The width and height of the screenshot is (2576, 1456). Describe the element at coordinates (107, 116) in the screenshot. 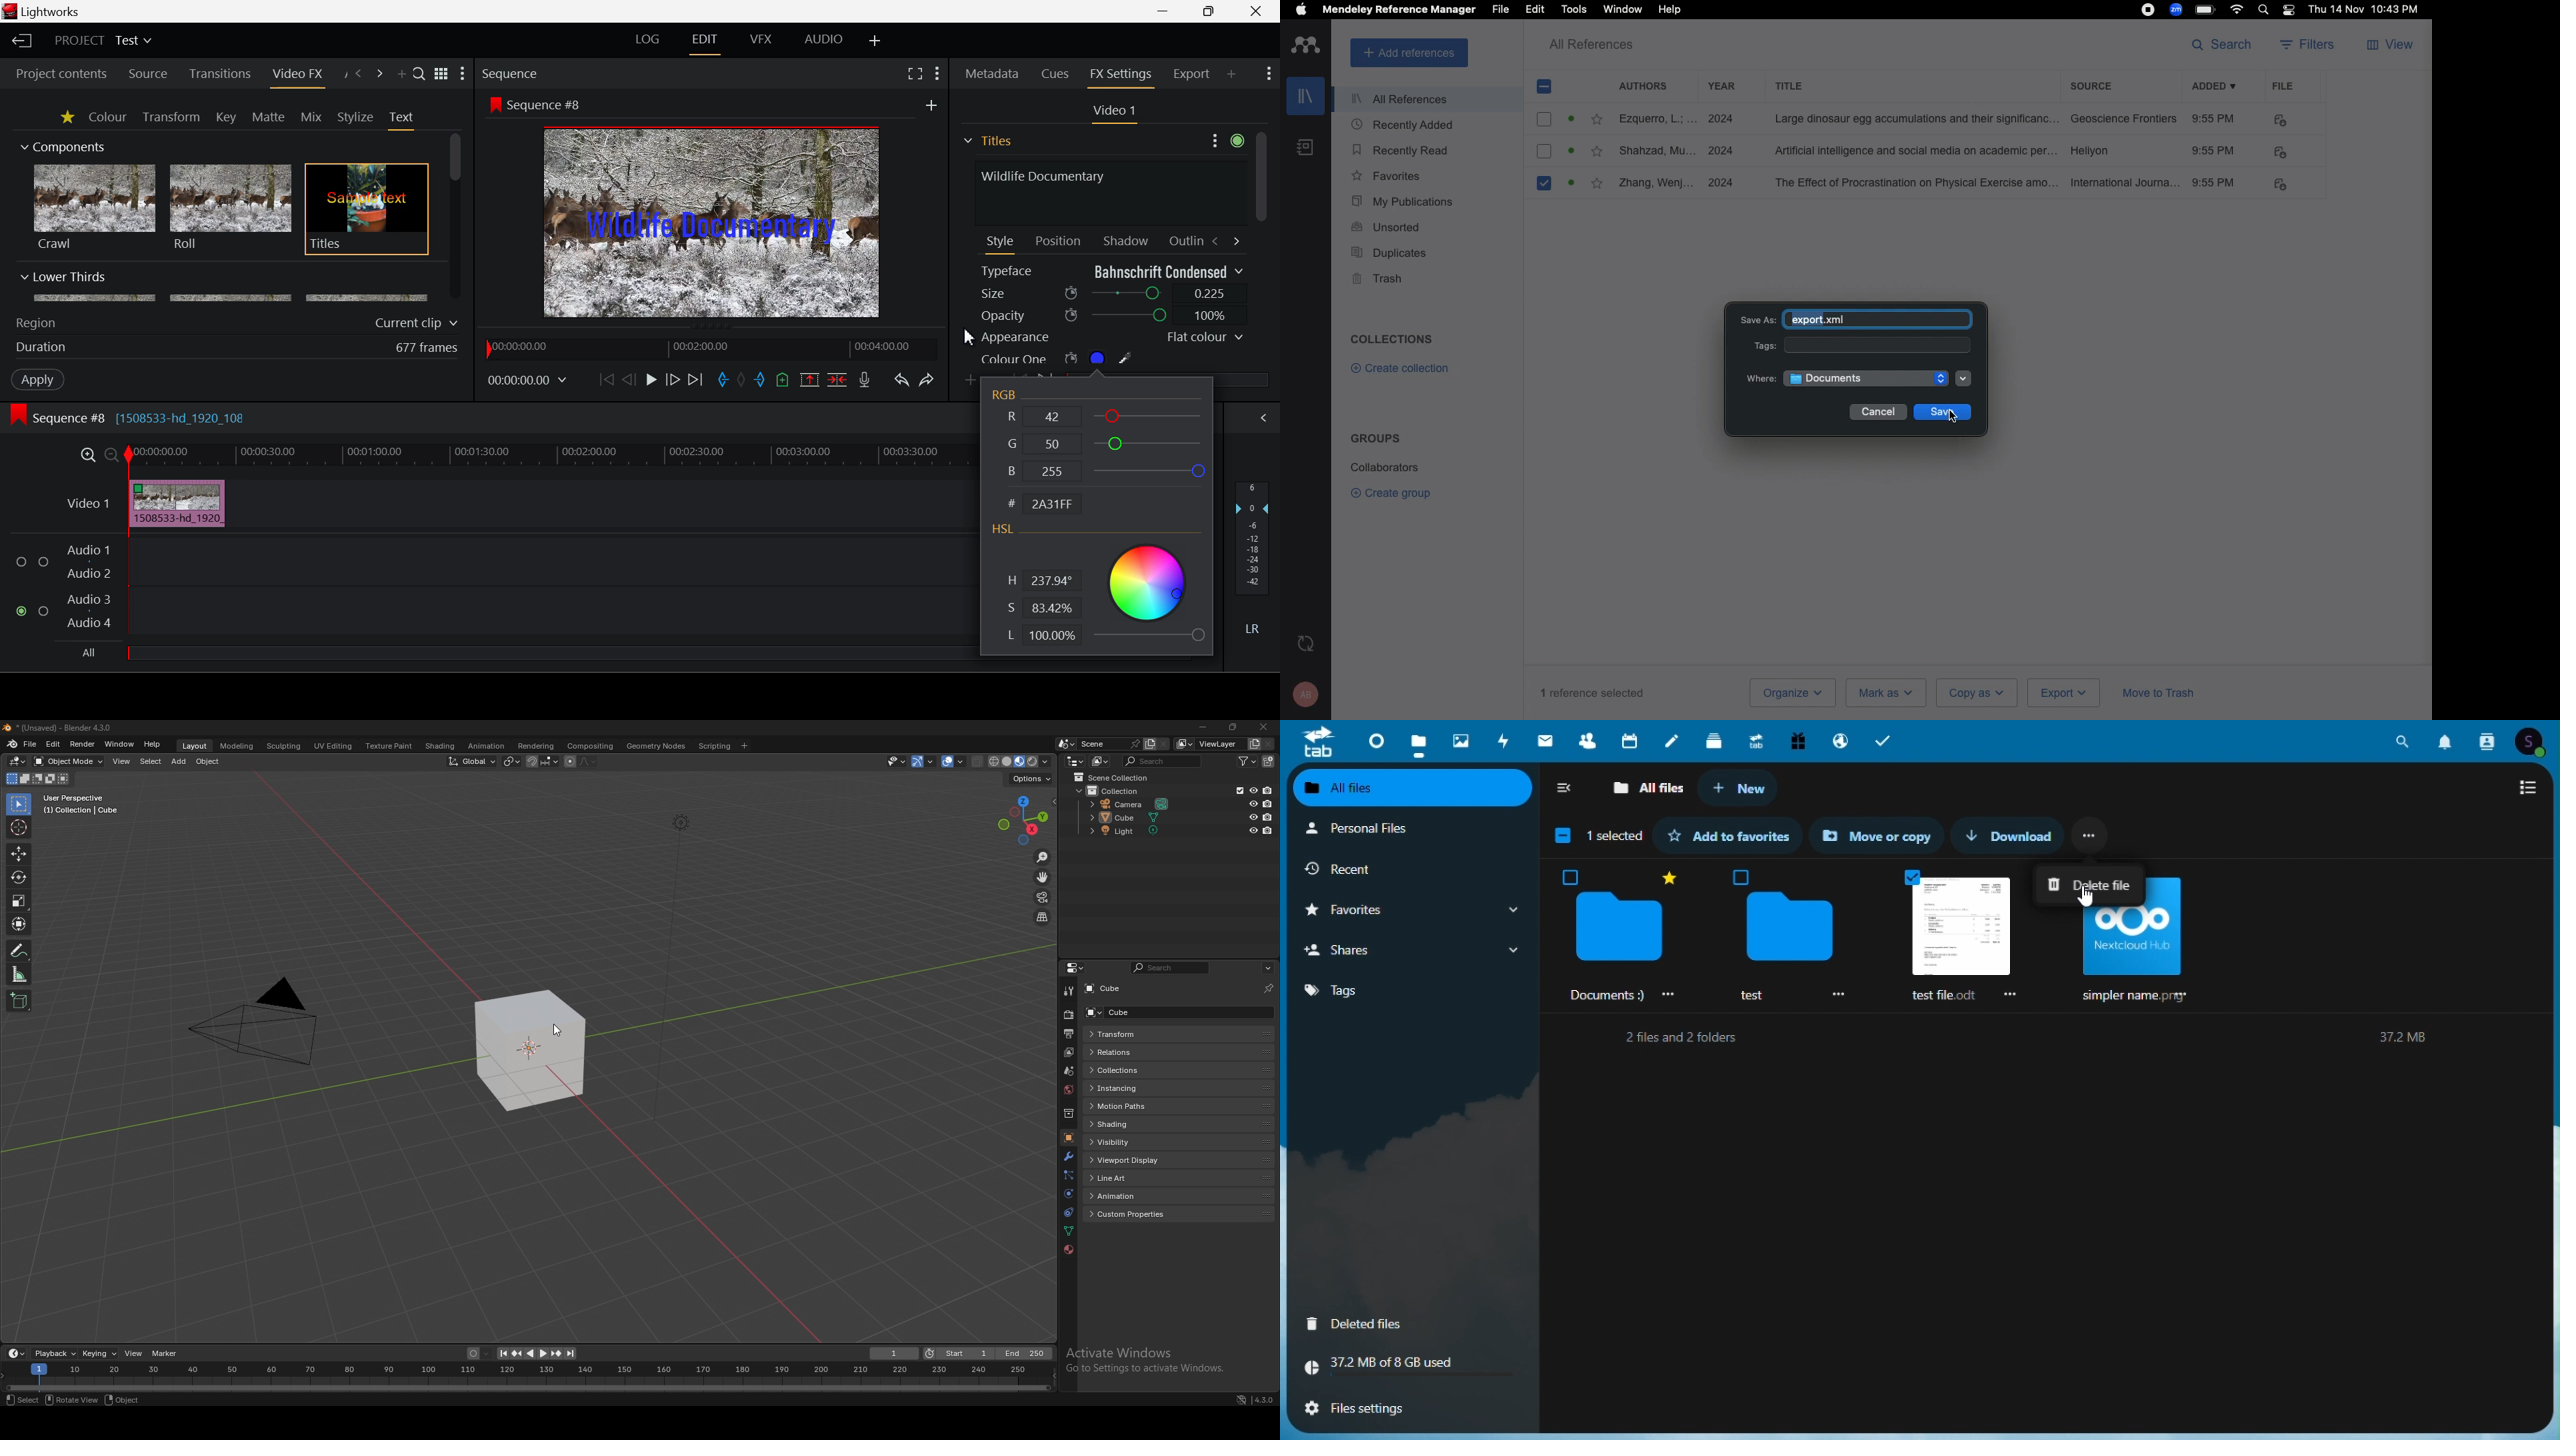

I see `Colour` at that location.